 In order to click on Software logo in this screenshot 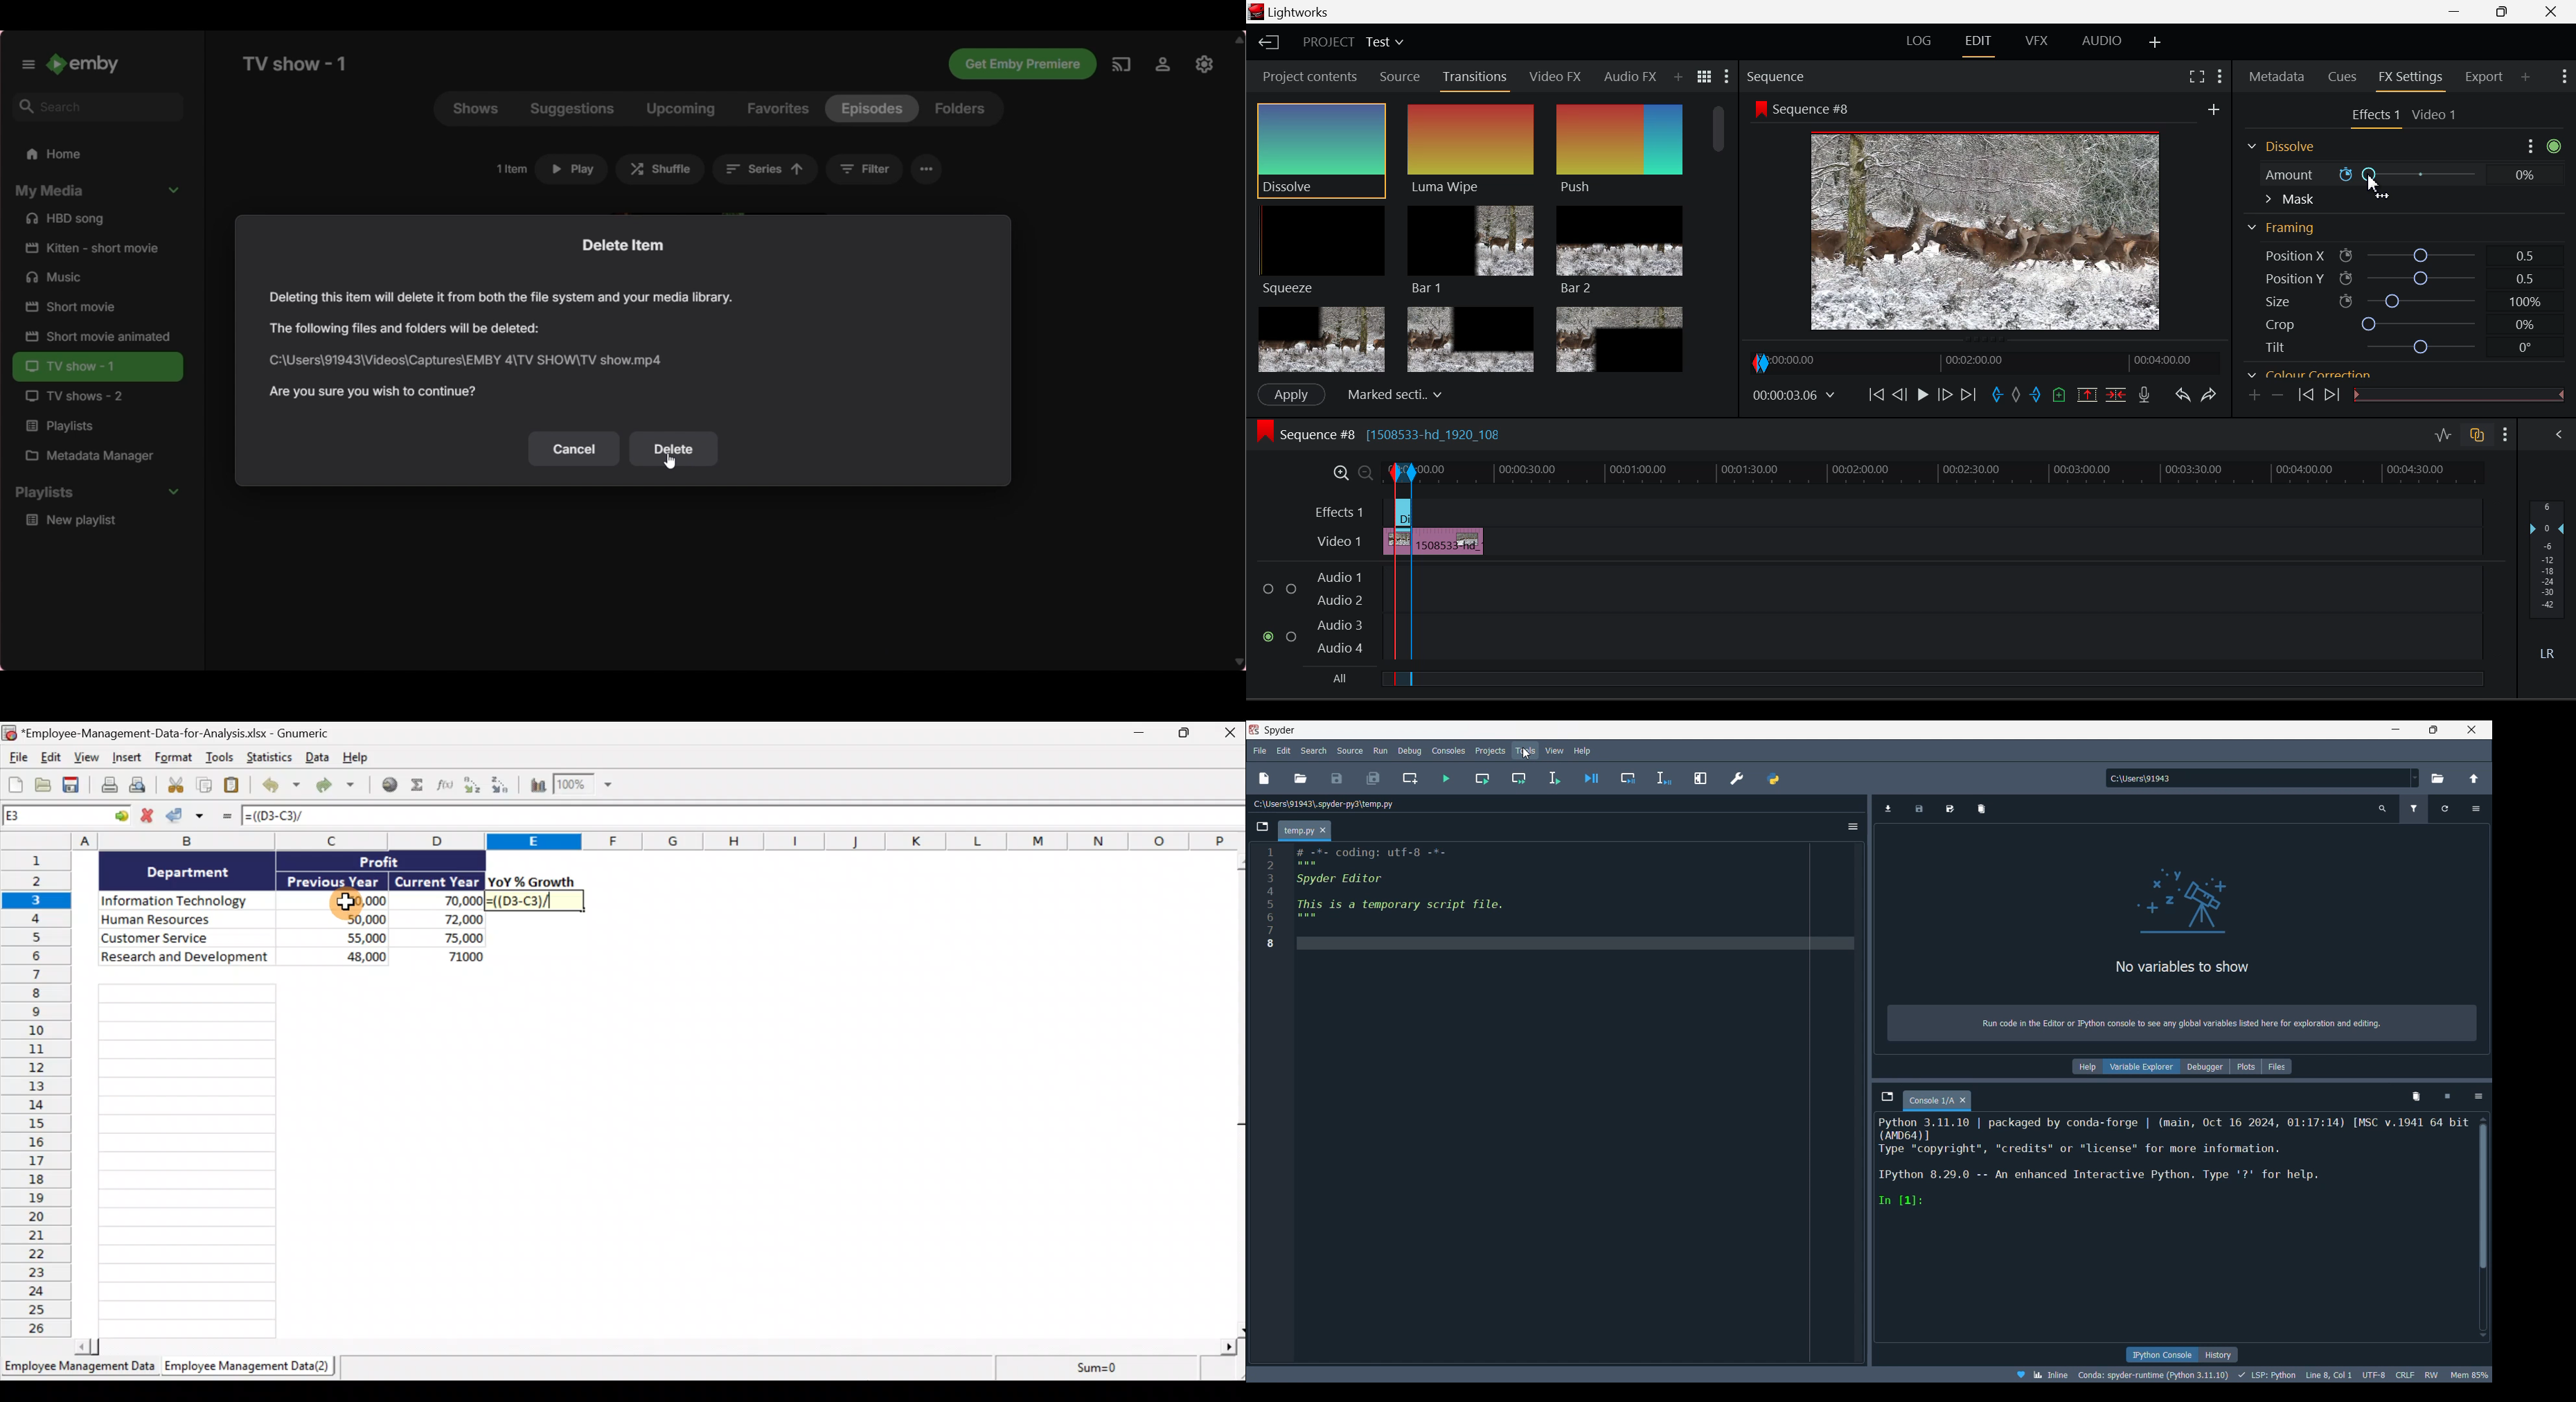, I will do `click(1254, 730)`.